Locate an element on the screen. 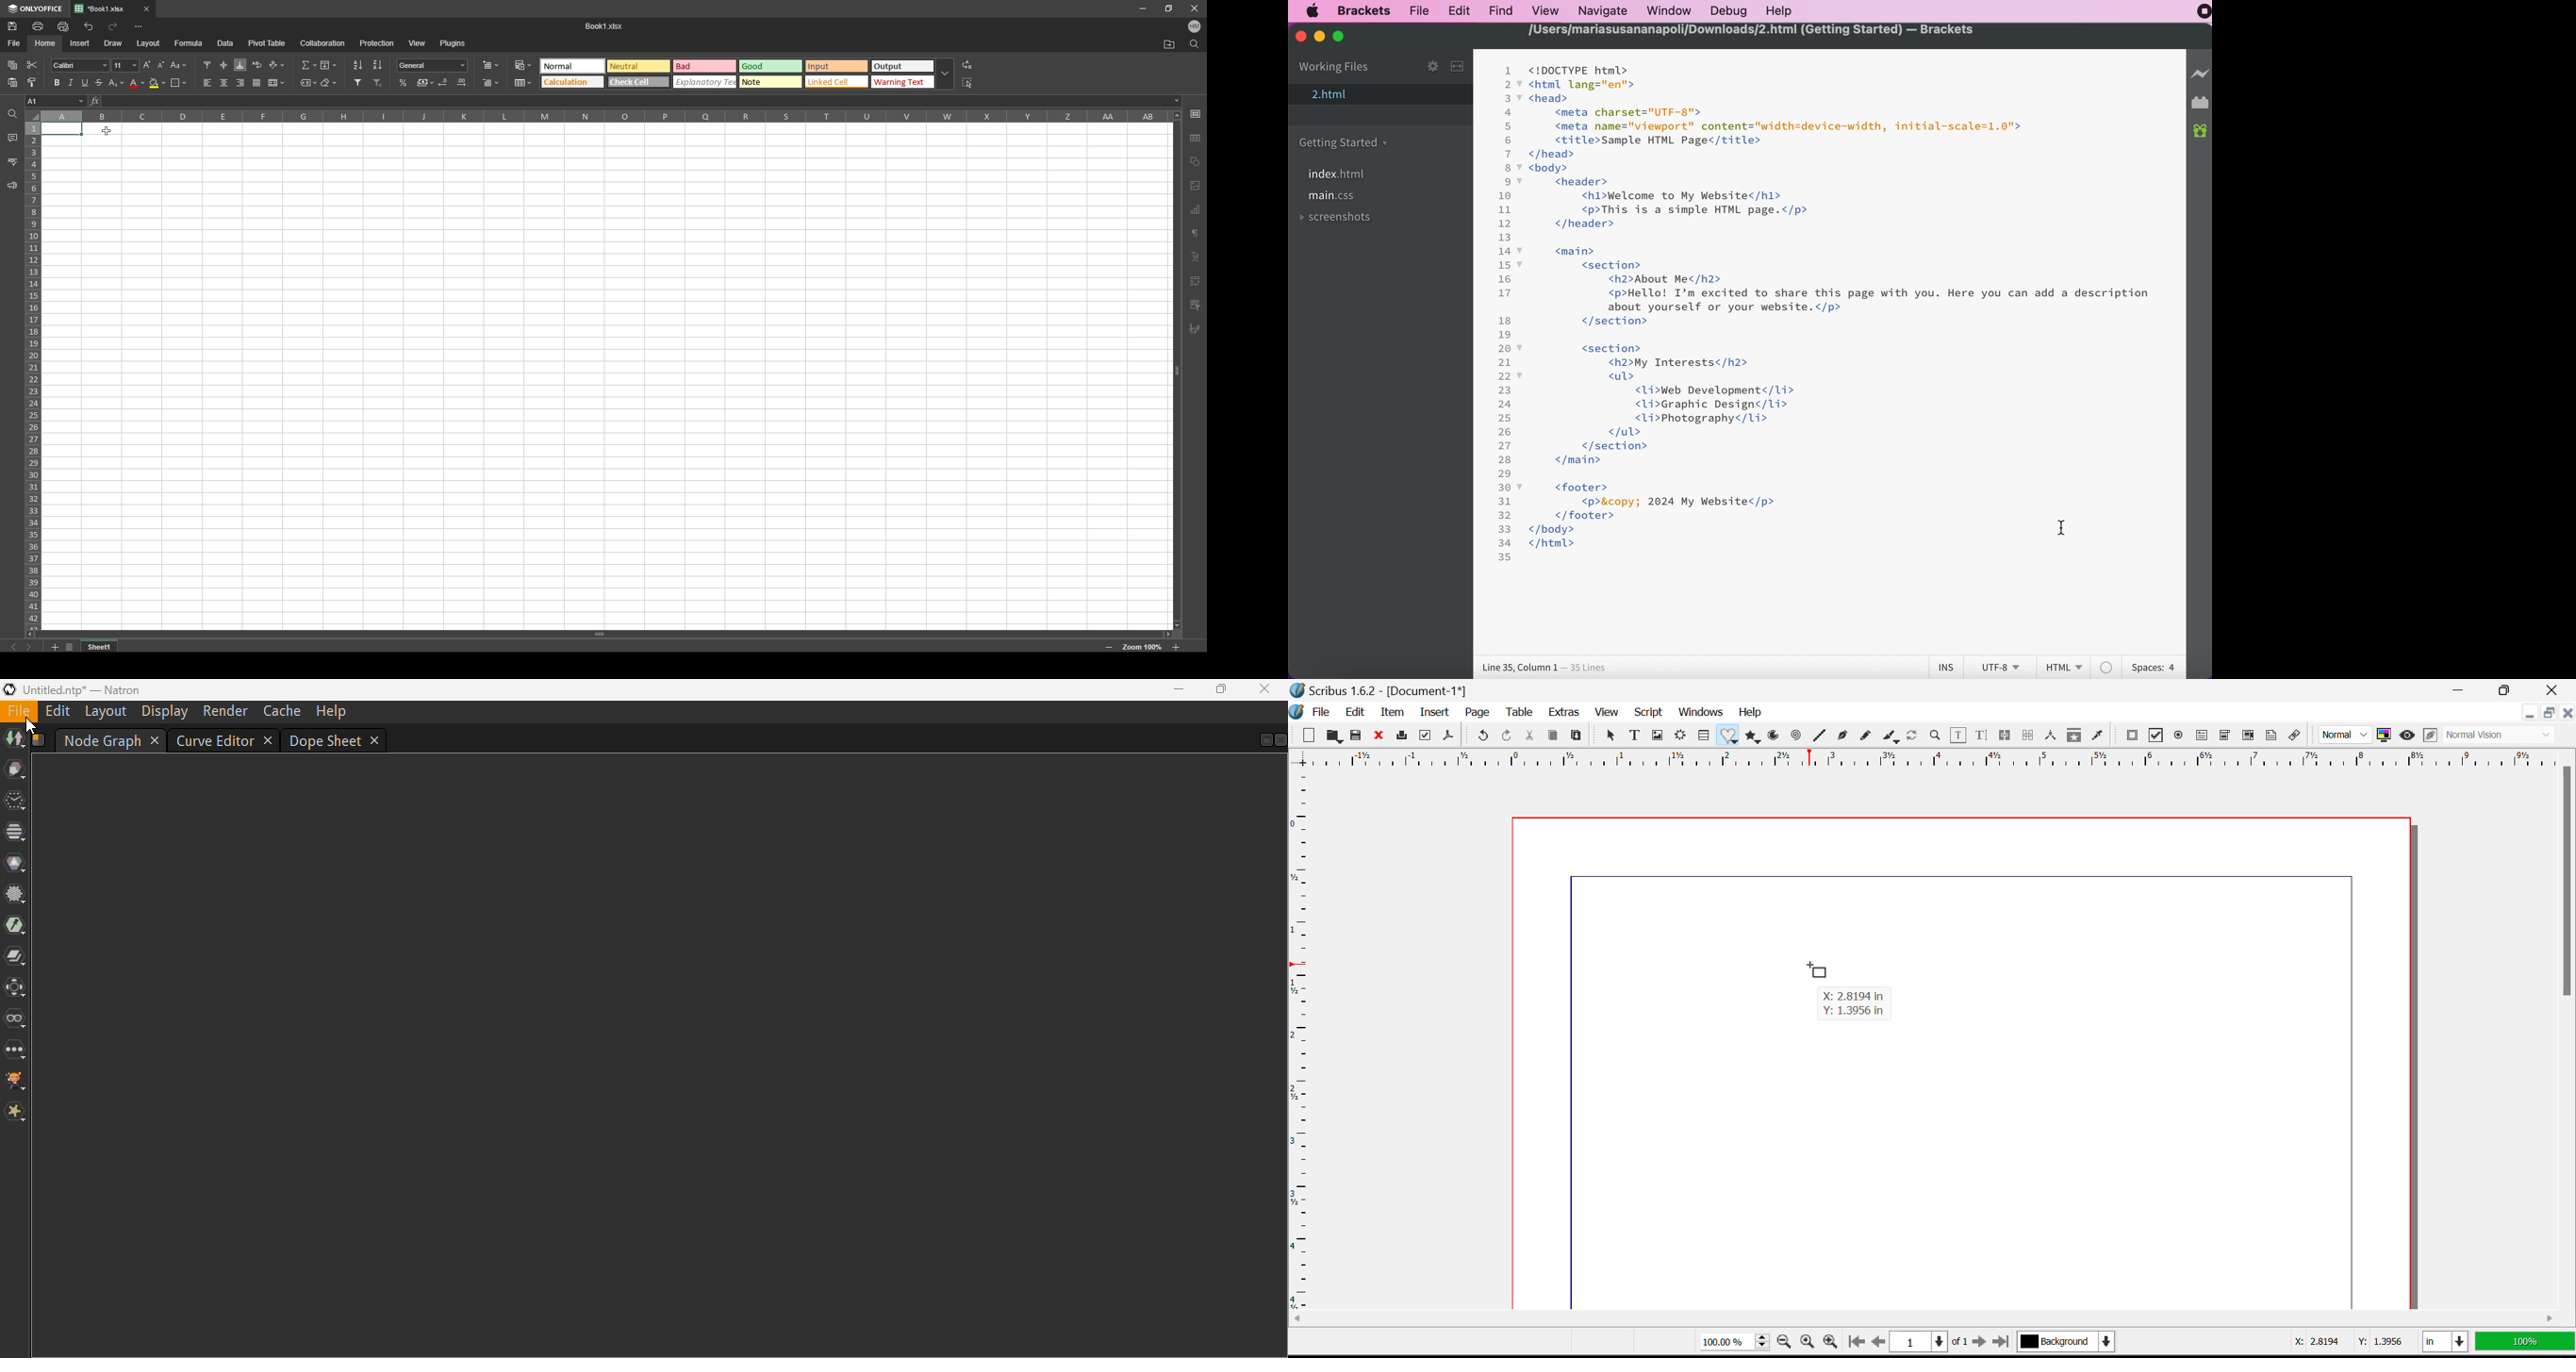  Bad is located at coordinates (704, 65).